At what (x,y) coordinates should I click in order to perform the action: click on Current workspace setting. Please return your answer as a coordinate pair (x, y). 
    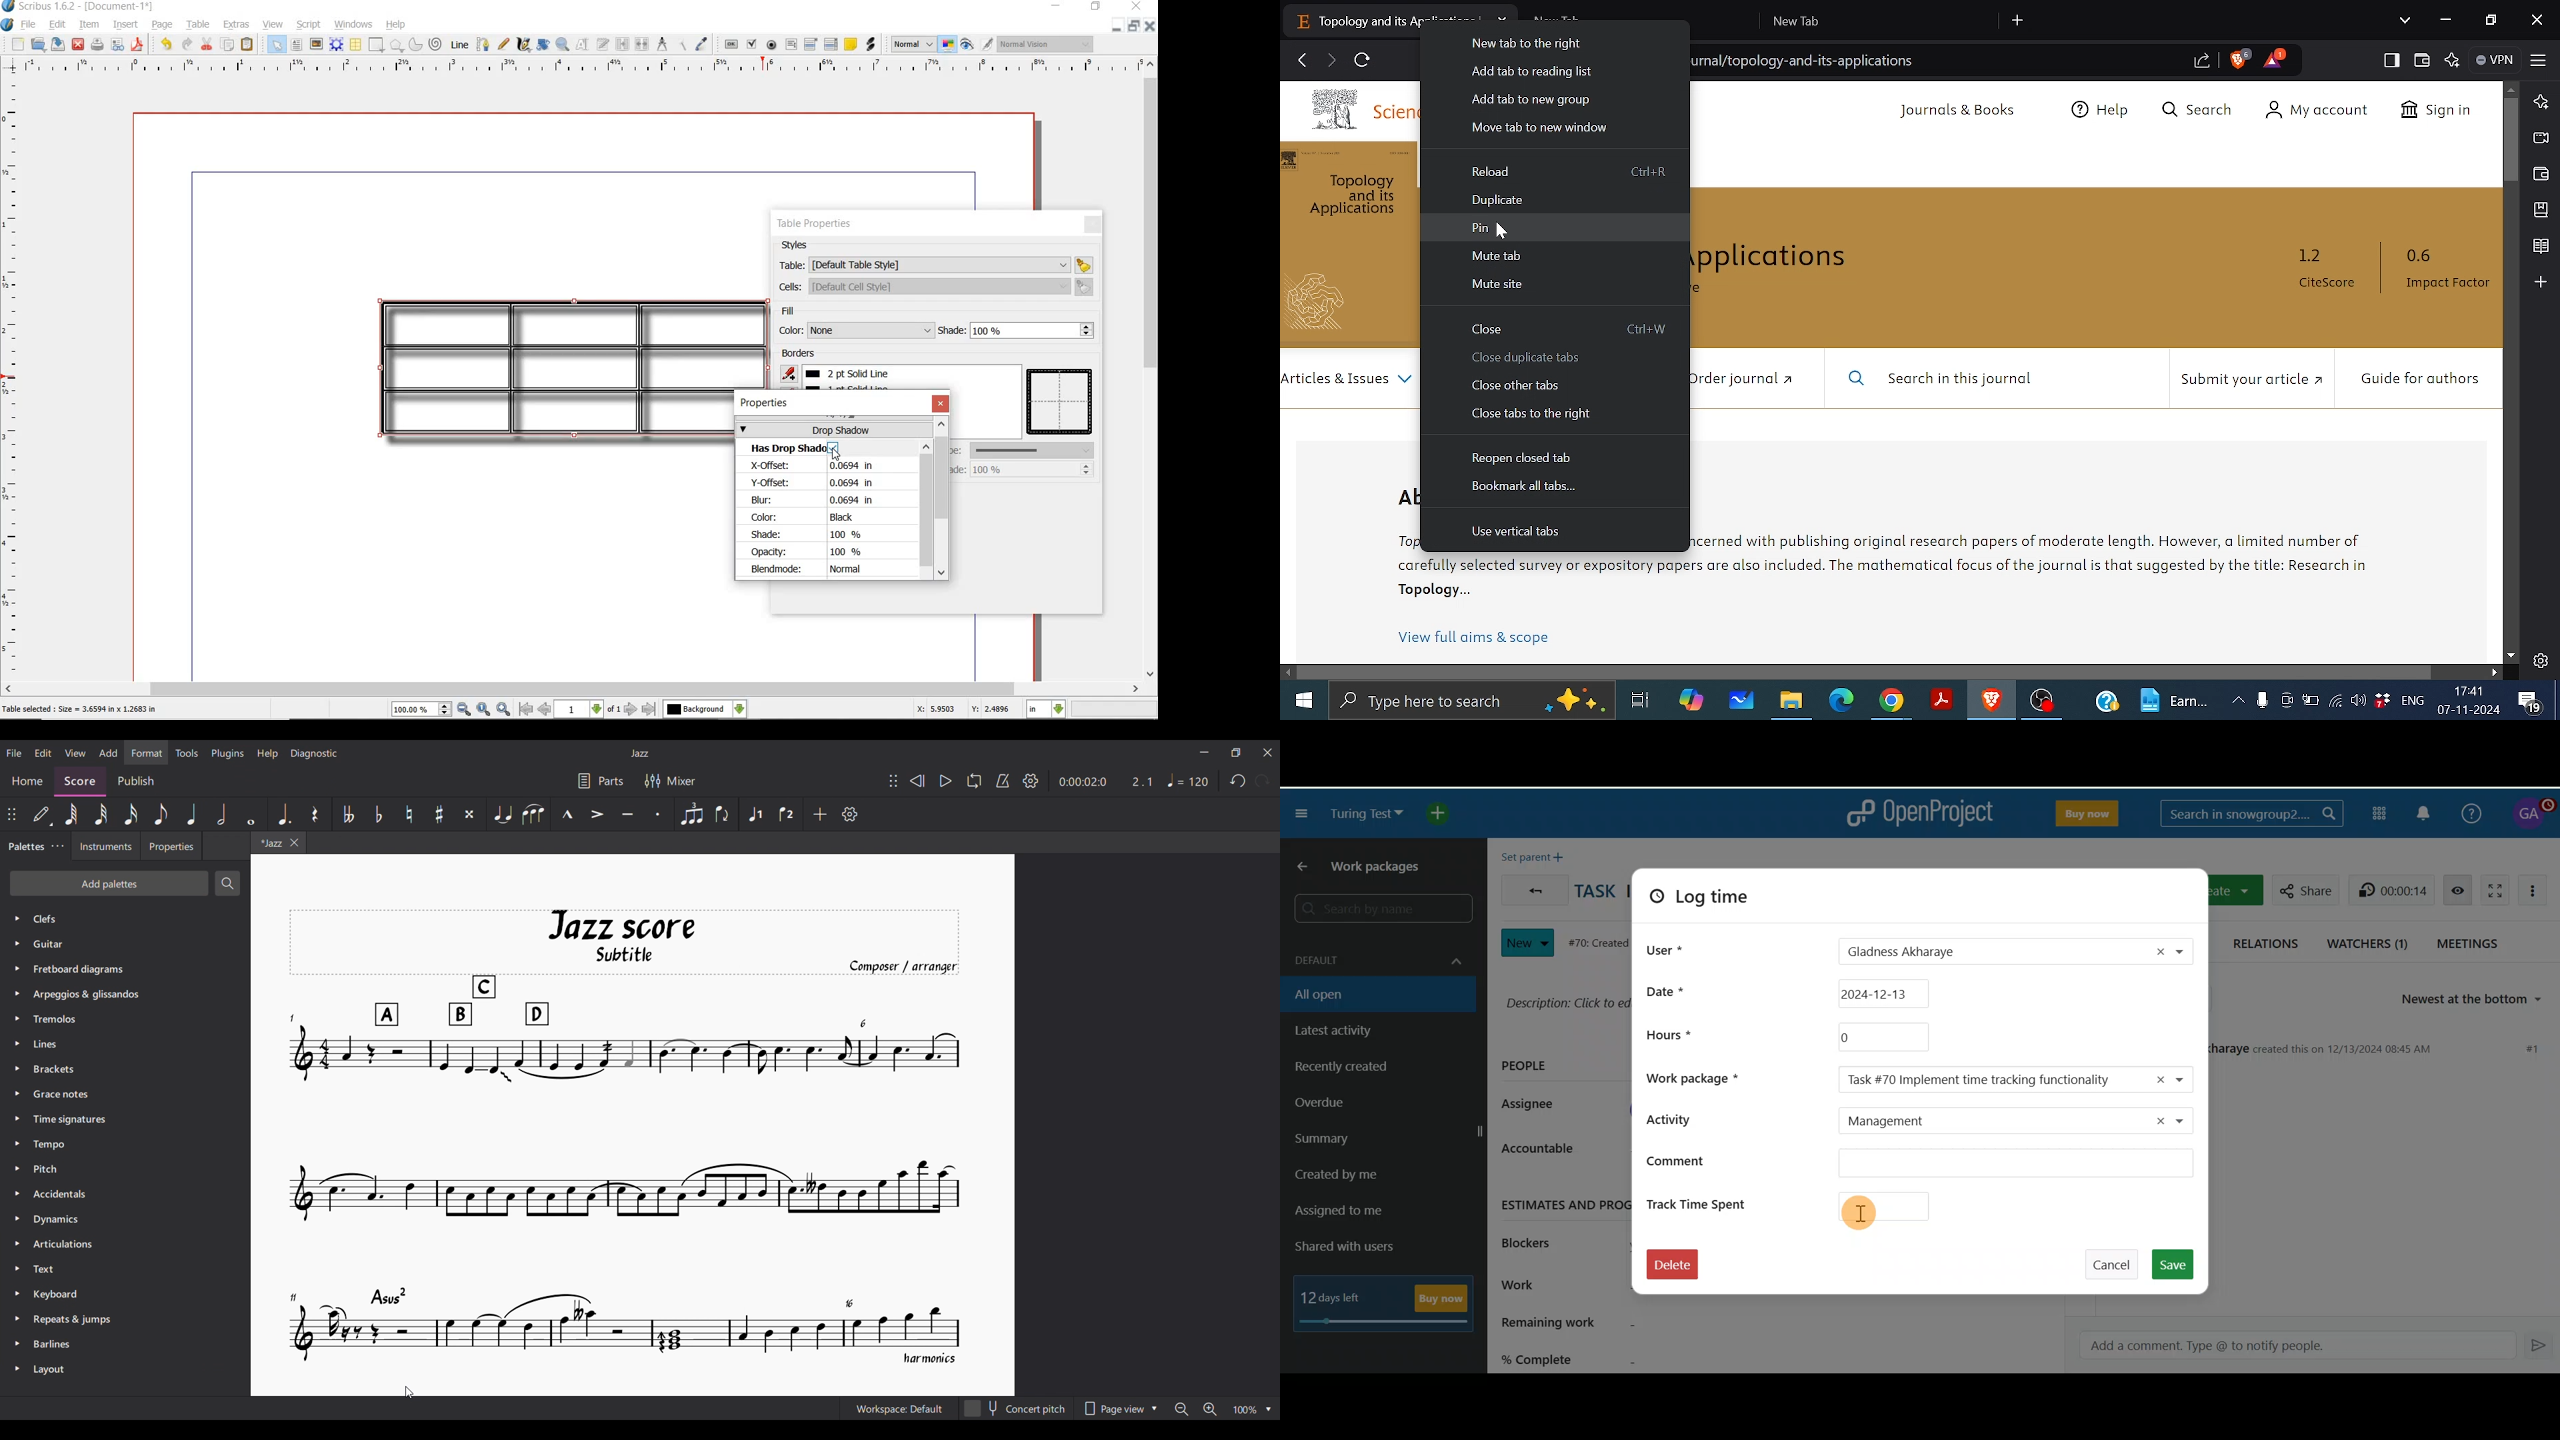
    Looking at the image, I should click on (899, 1408).